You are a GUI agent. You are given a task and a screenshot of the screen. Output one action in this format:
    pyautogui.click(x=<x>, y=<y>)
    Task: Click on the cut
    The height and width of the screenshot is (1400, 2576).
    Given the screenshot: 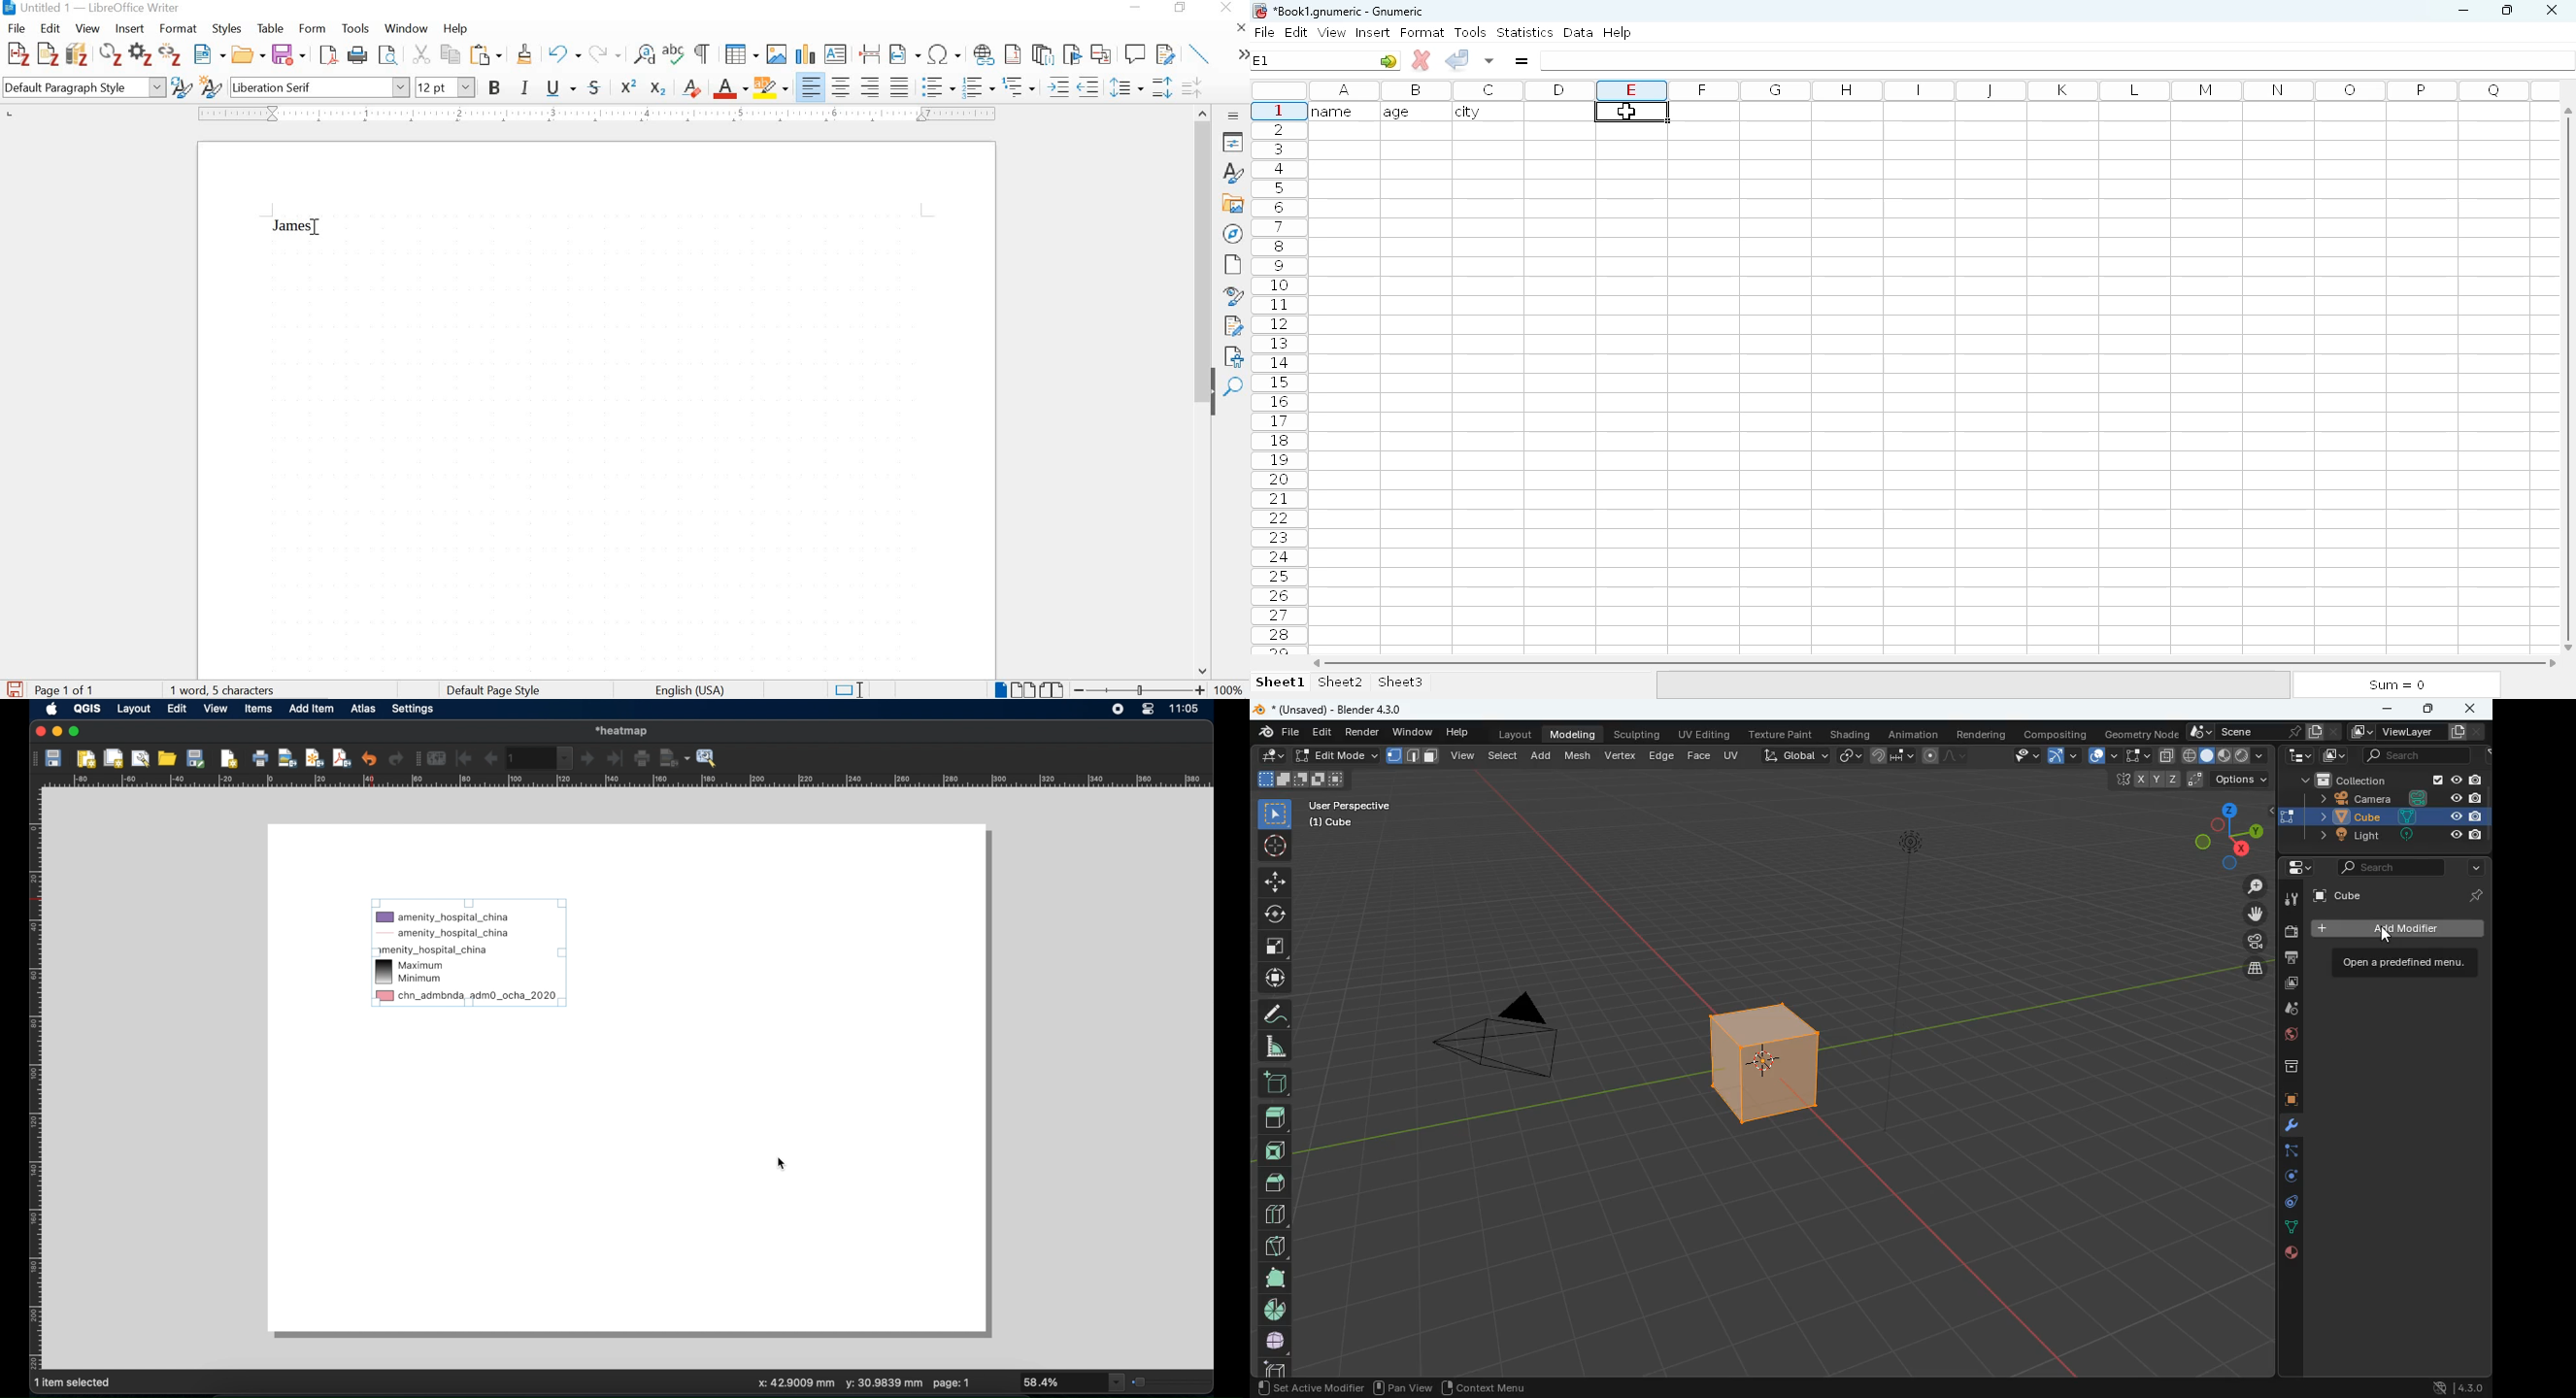 What is the action you would take?
    pyautogui.click(x=421, y=56)
    